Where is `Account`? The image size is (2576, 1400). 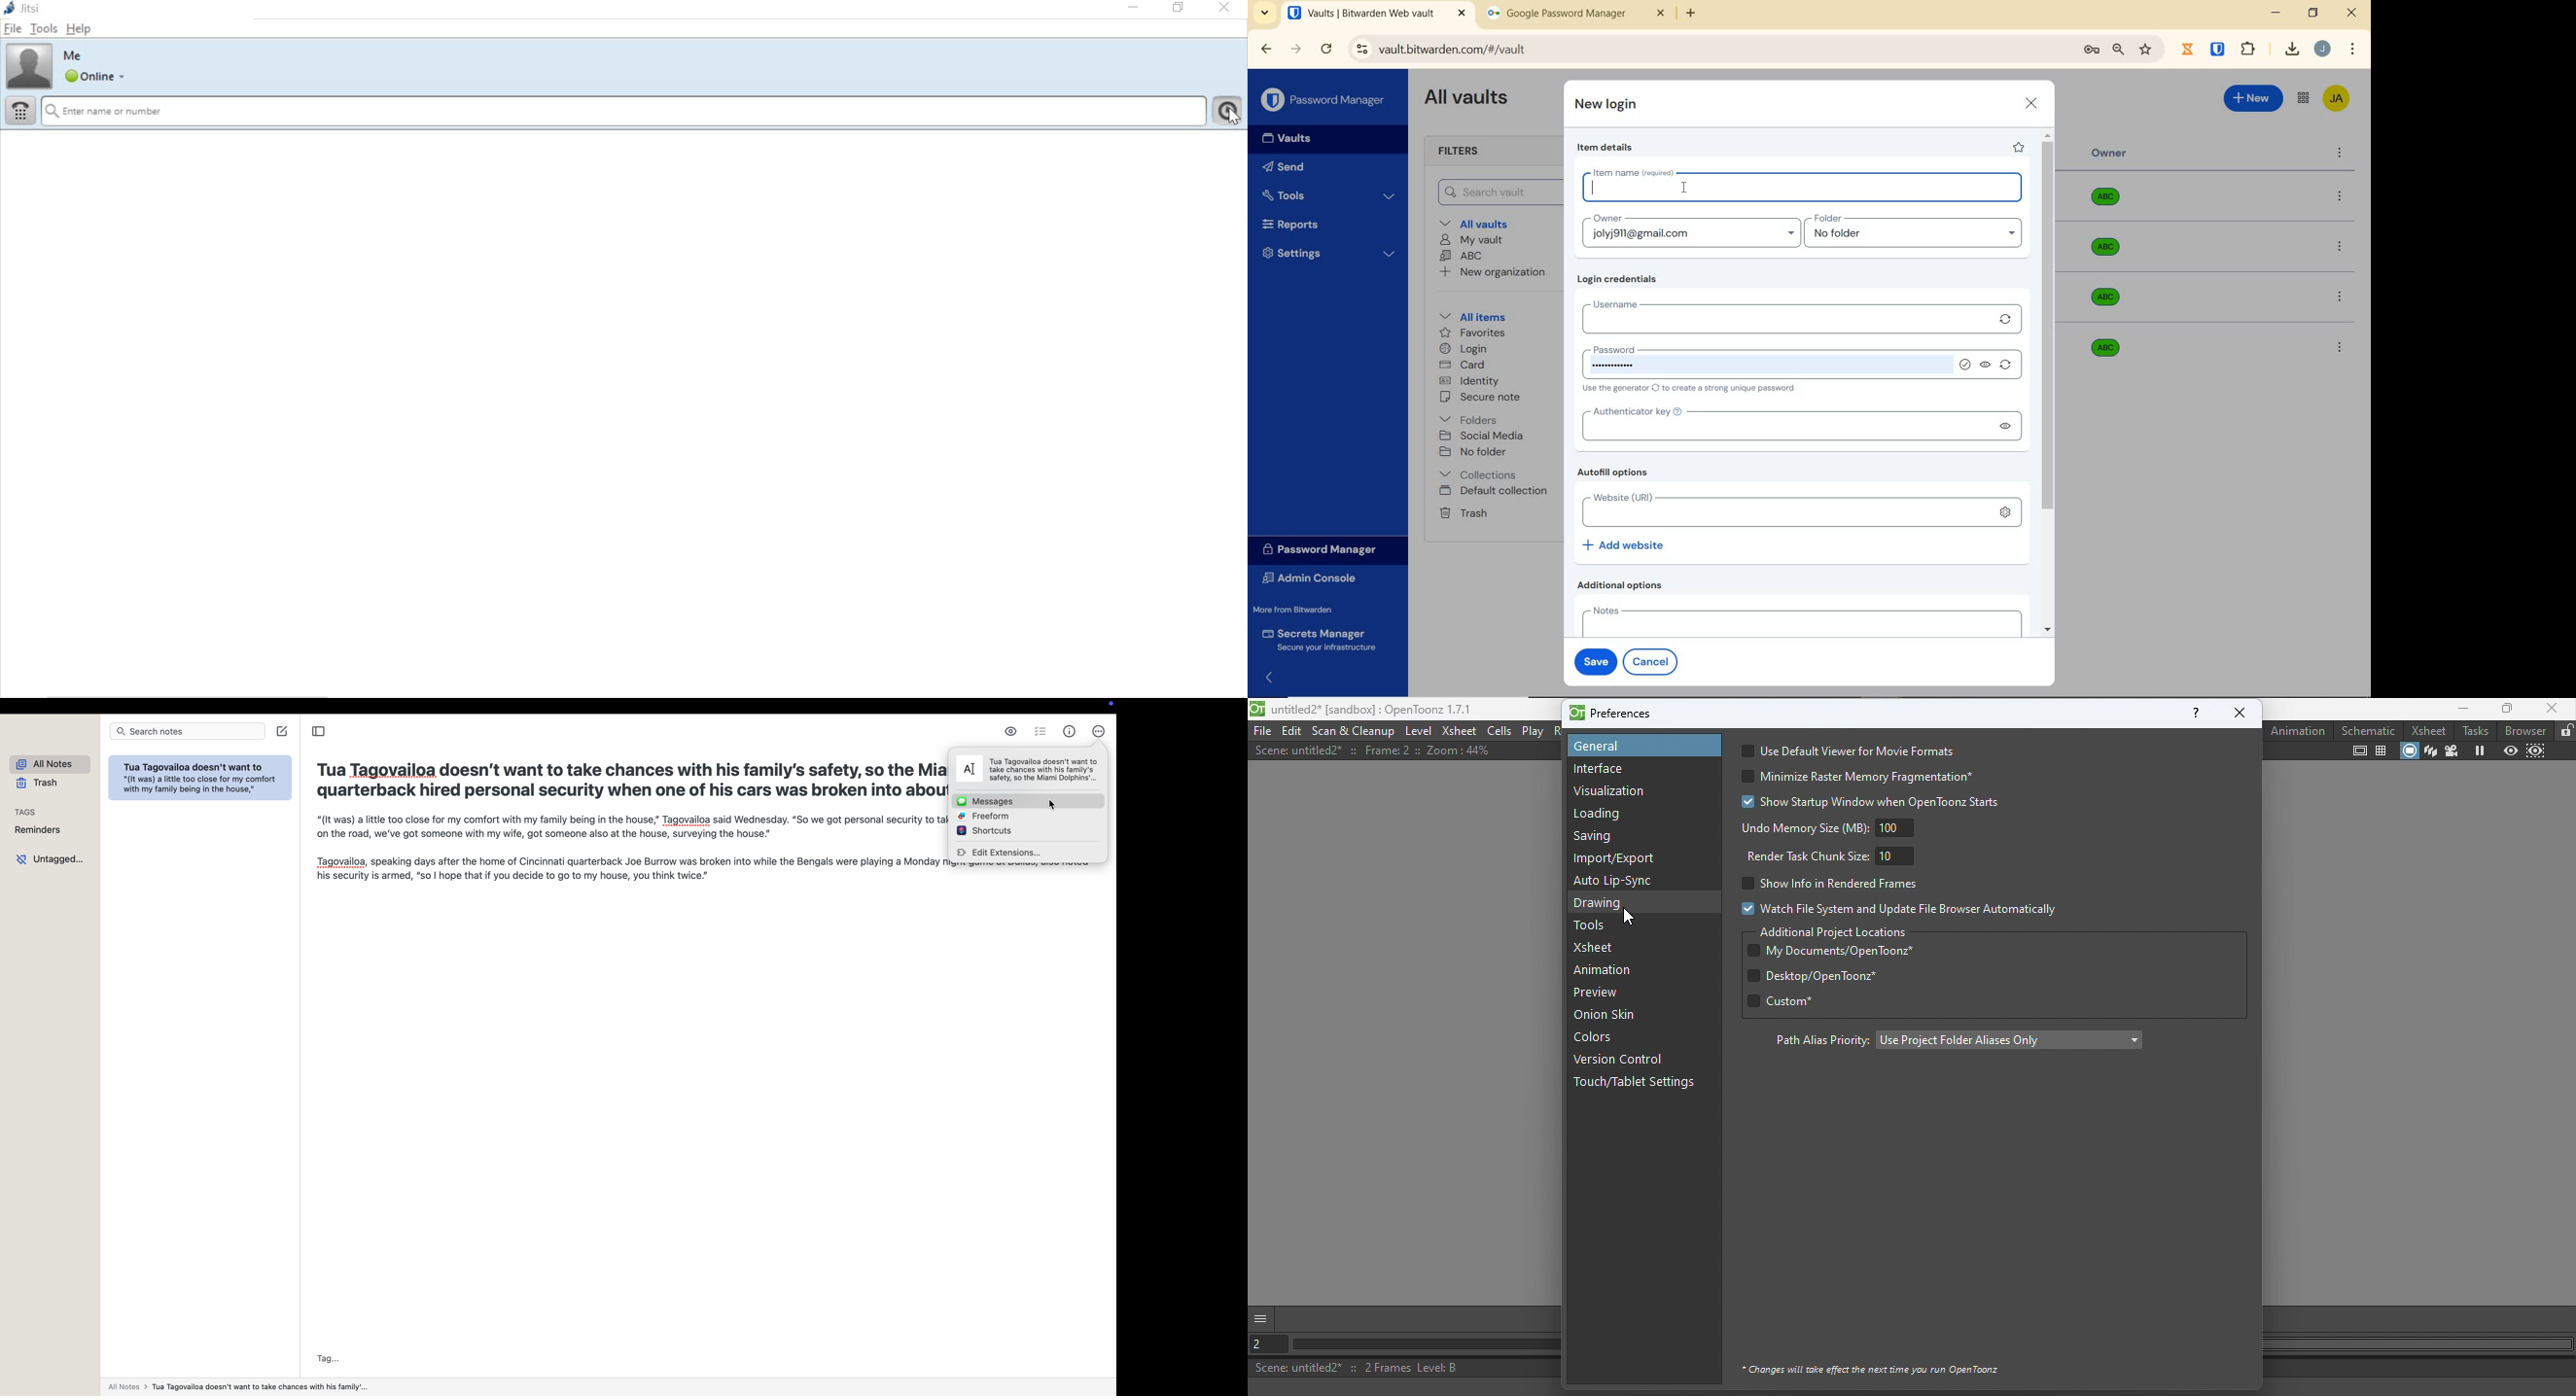
Account is located at coordinates (2322, 49).